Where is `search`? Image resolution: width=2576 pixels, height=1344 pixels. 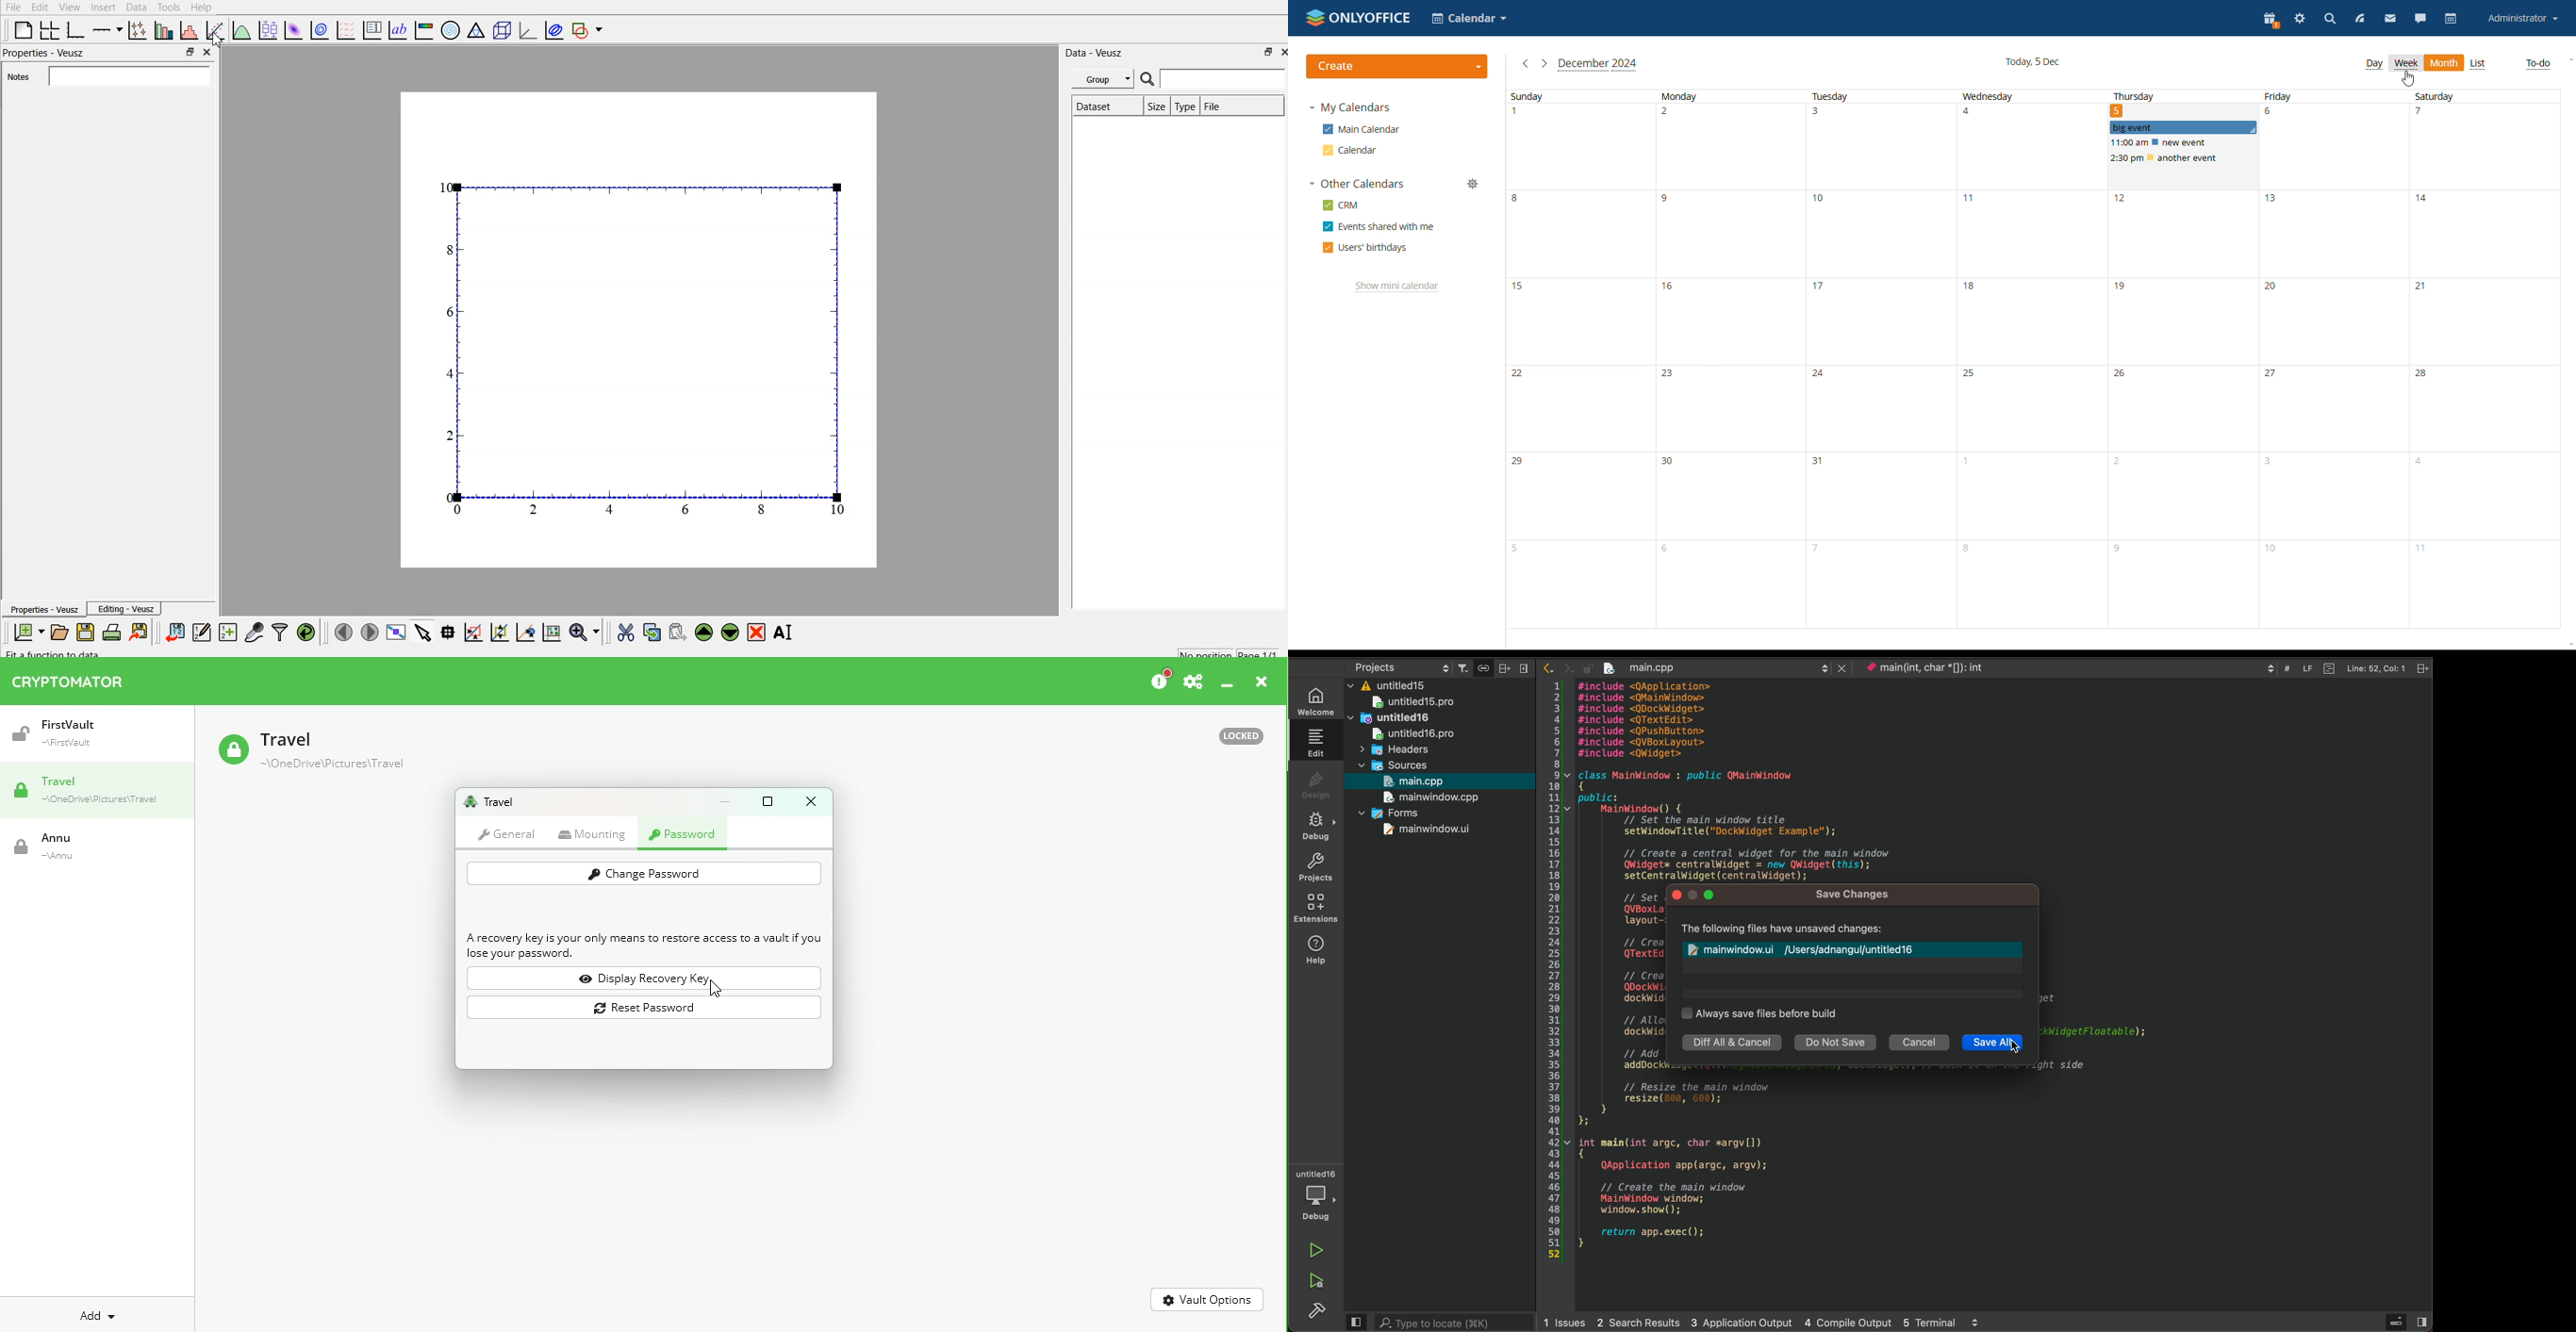 search is located at coordinates (1449, 1322).